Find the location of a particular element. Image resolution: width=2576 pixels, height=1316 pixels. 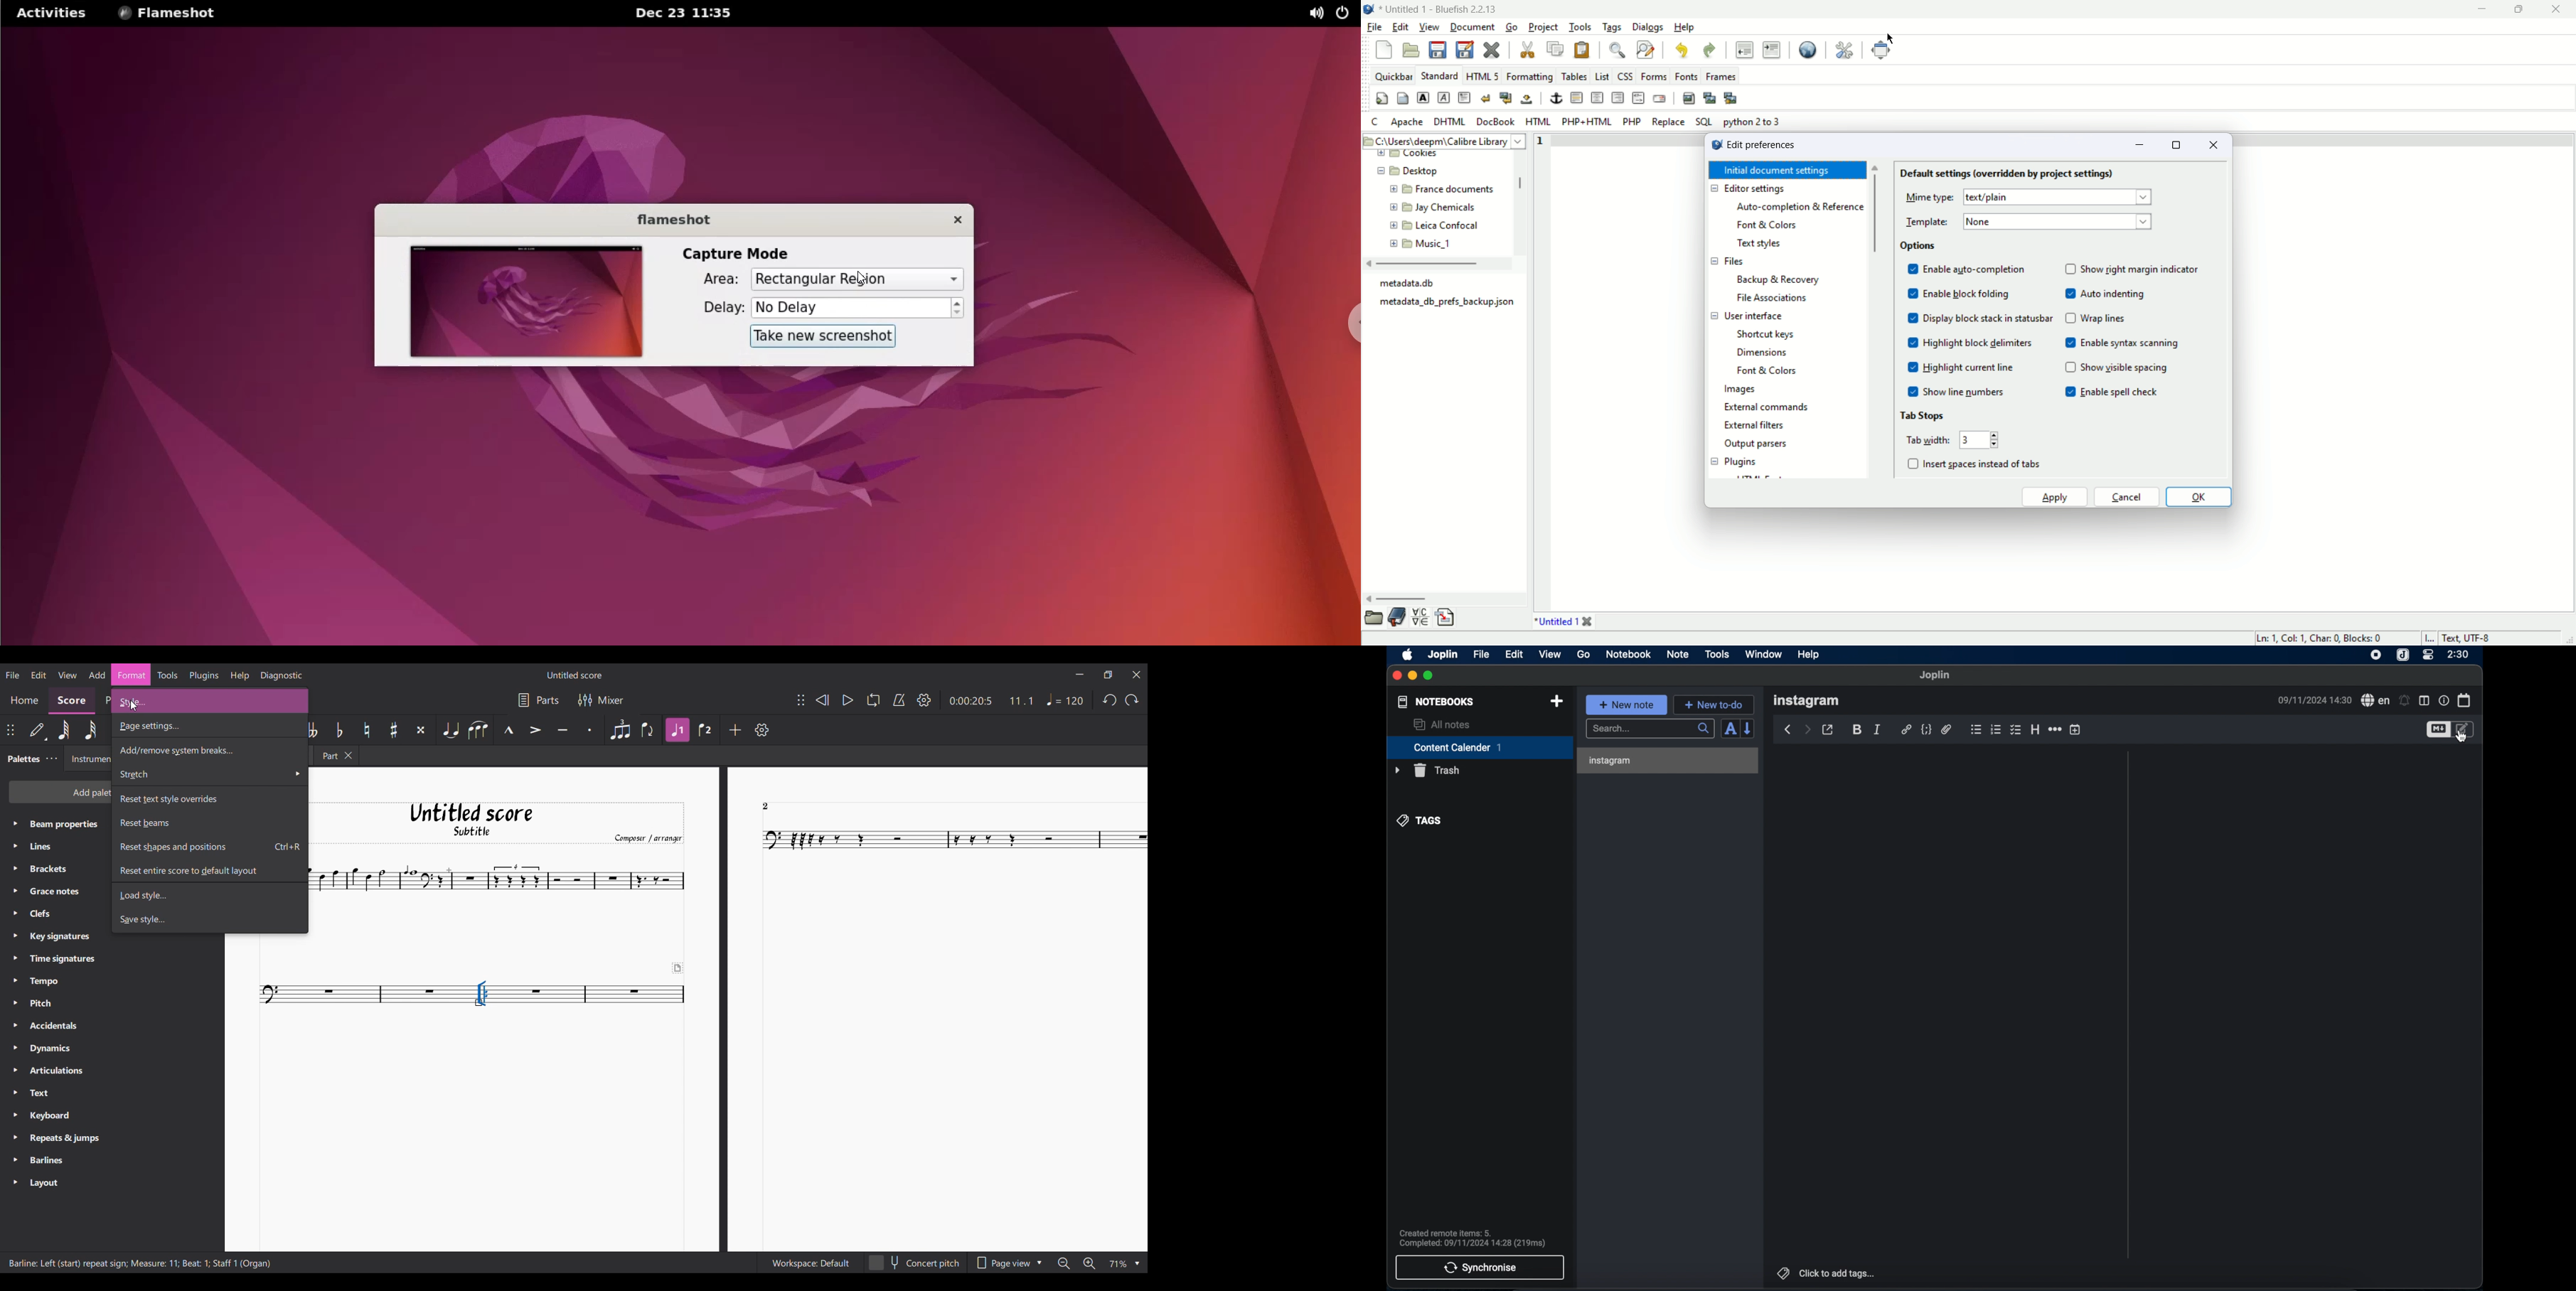

64th note is located at coordinates (63, 730).